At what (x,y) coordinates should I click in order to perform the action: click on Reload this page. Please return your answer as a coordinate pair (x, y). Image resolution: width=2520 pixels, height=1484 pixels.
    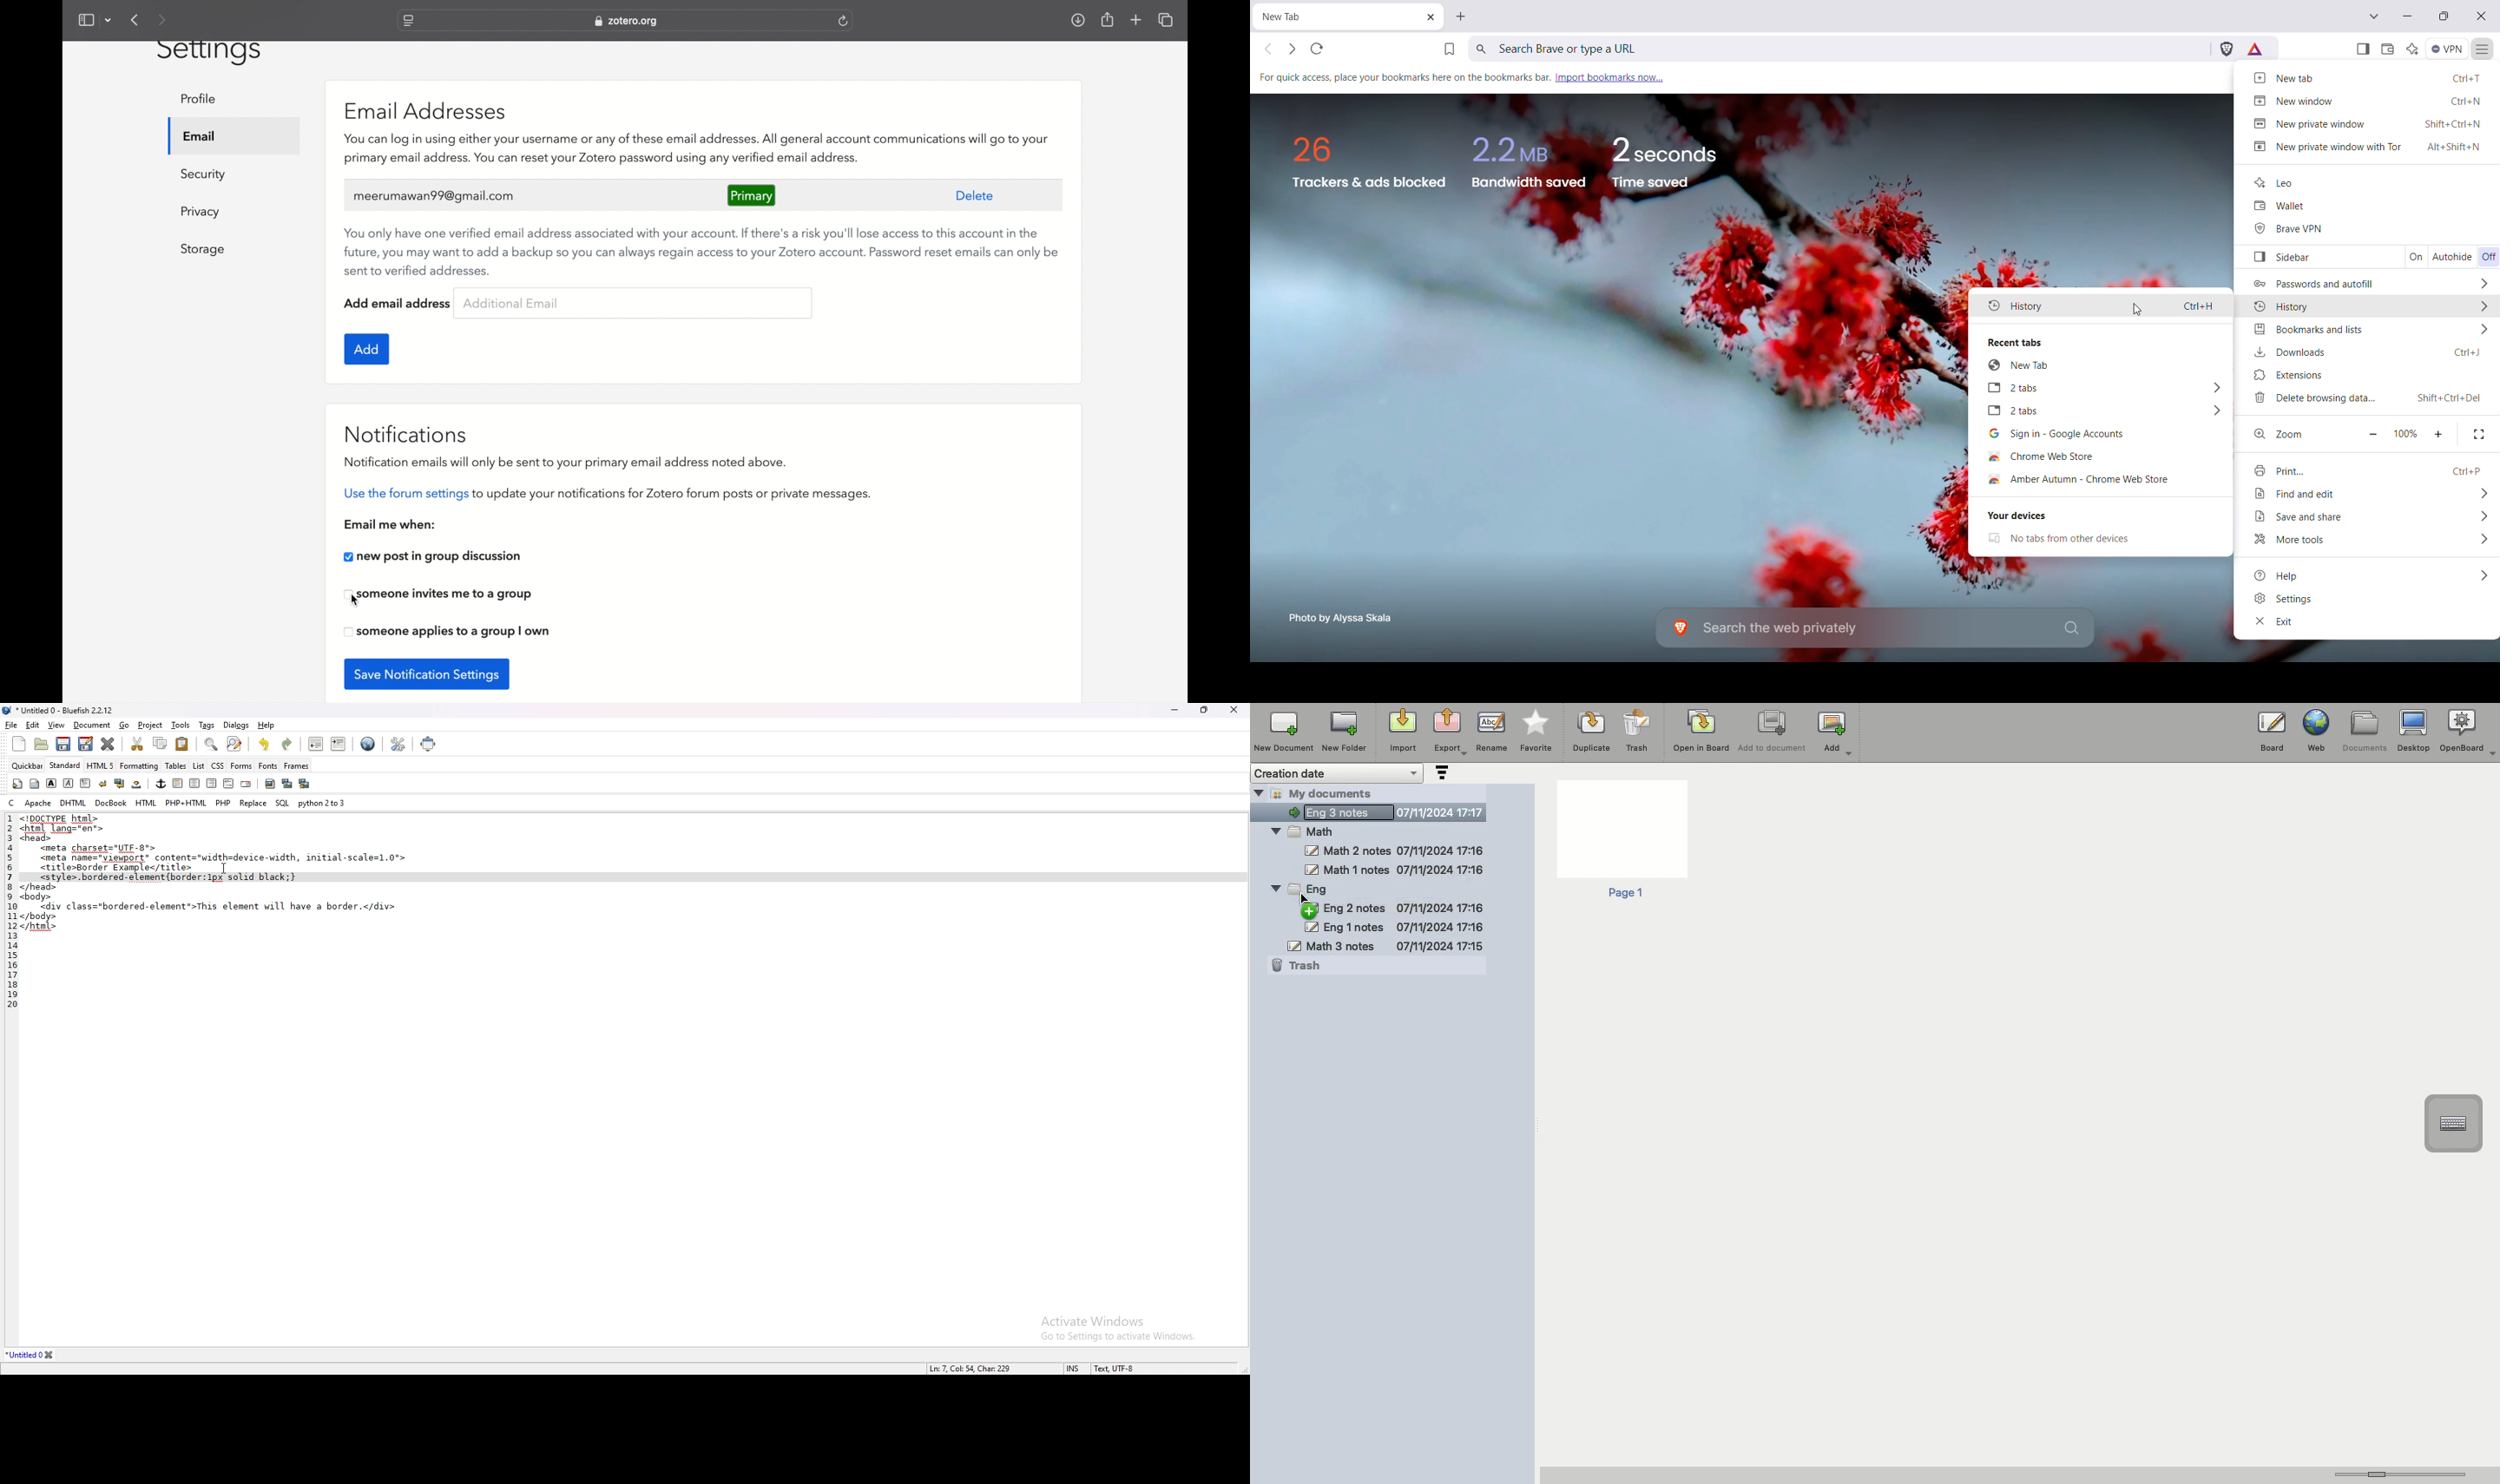
    Looking at the image, I should click on (1318, 49).